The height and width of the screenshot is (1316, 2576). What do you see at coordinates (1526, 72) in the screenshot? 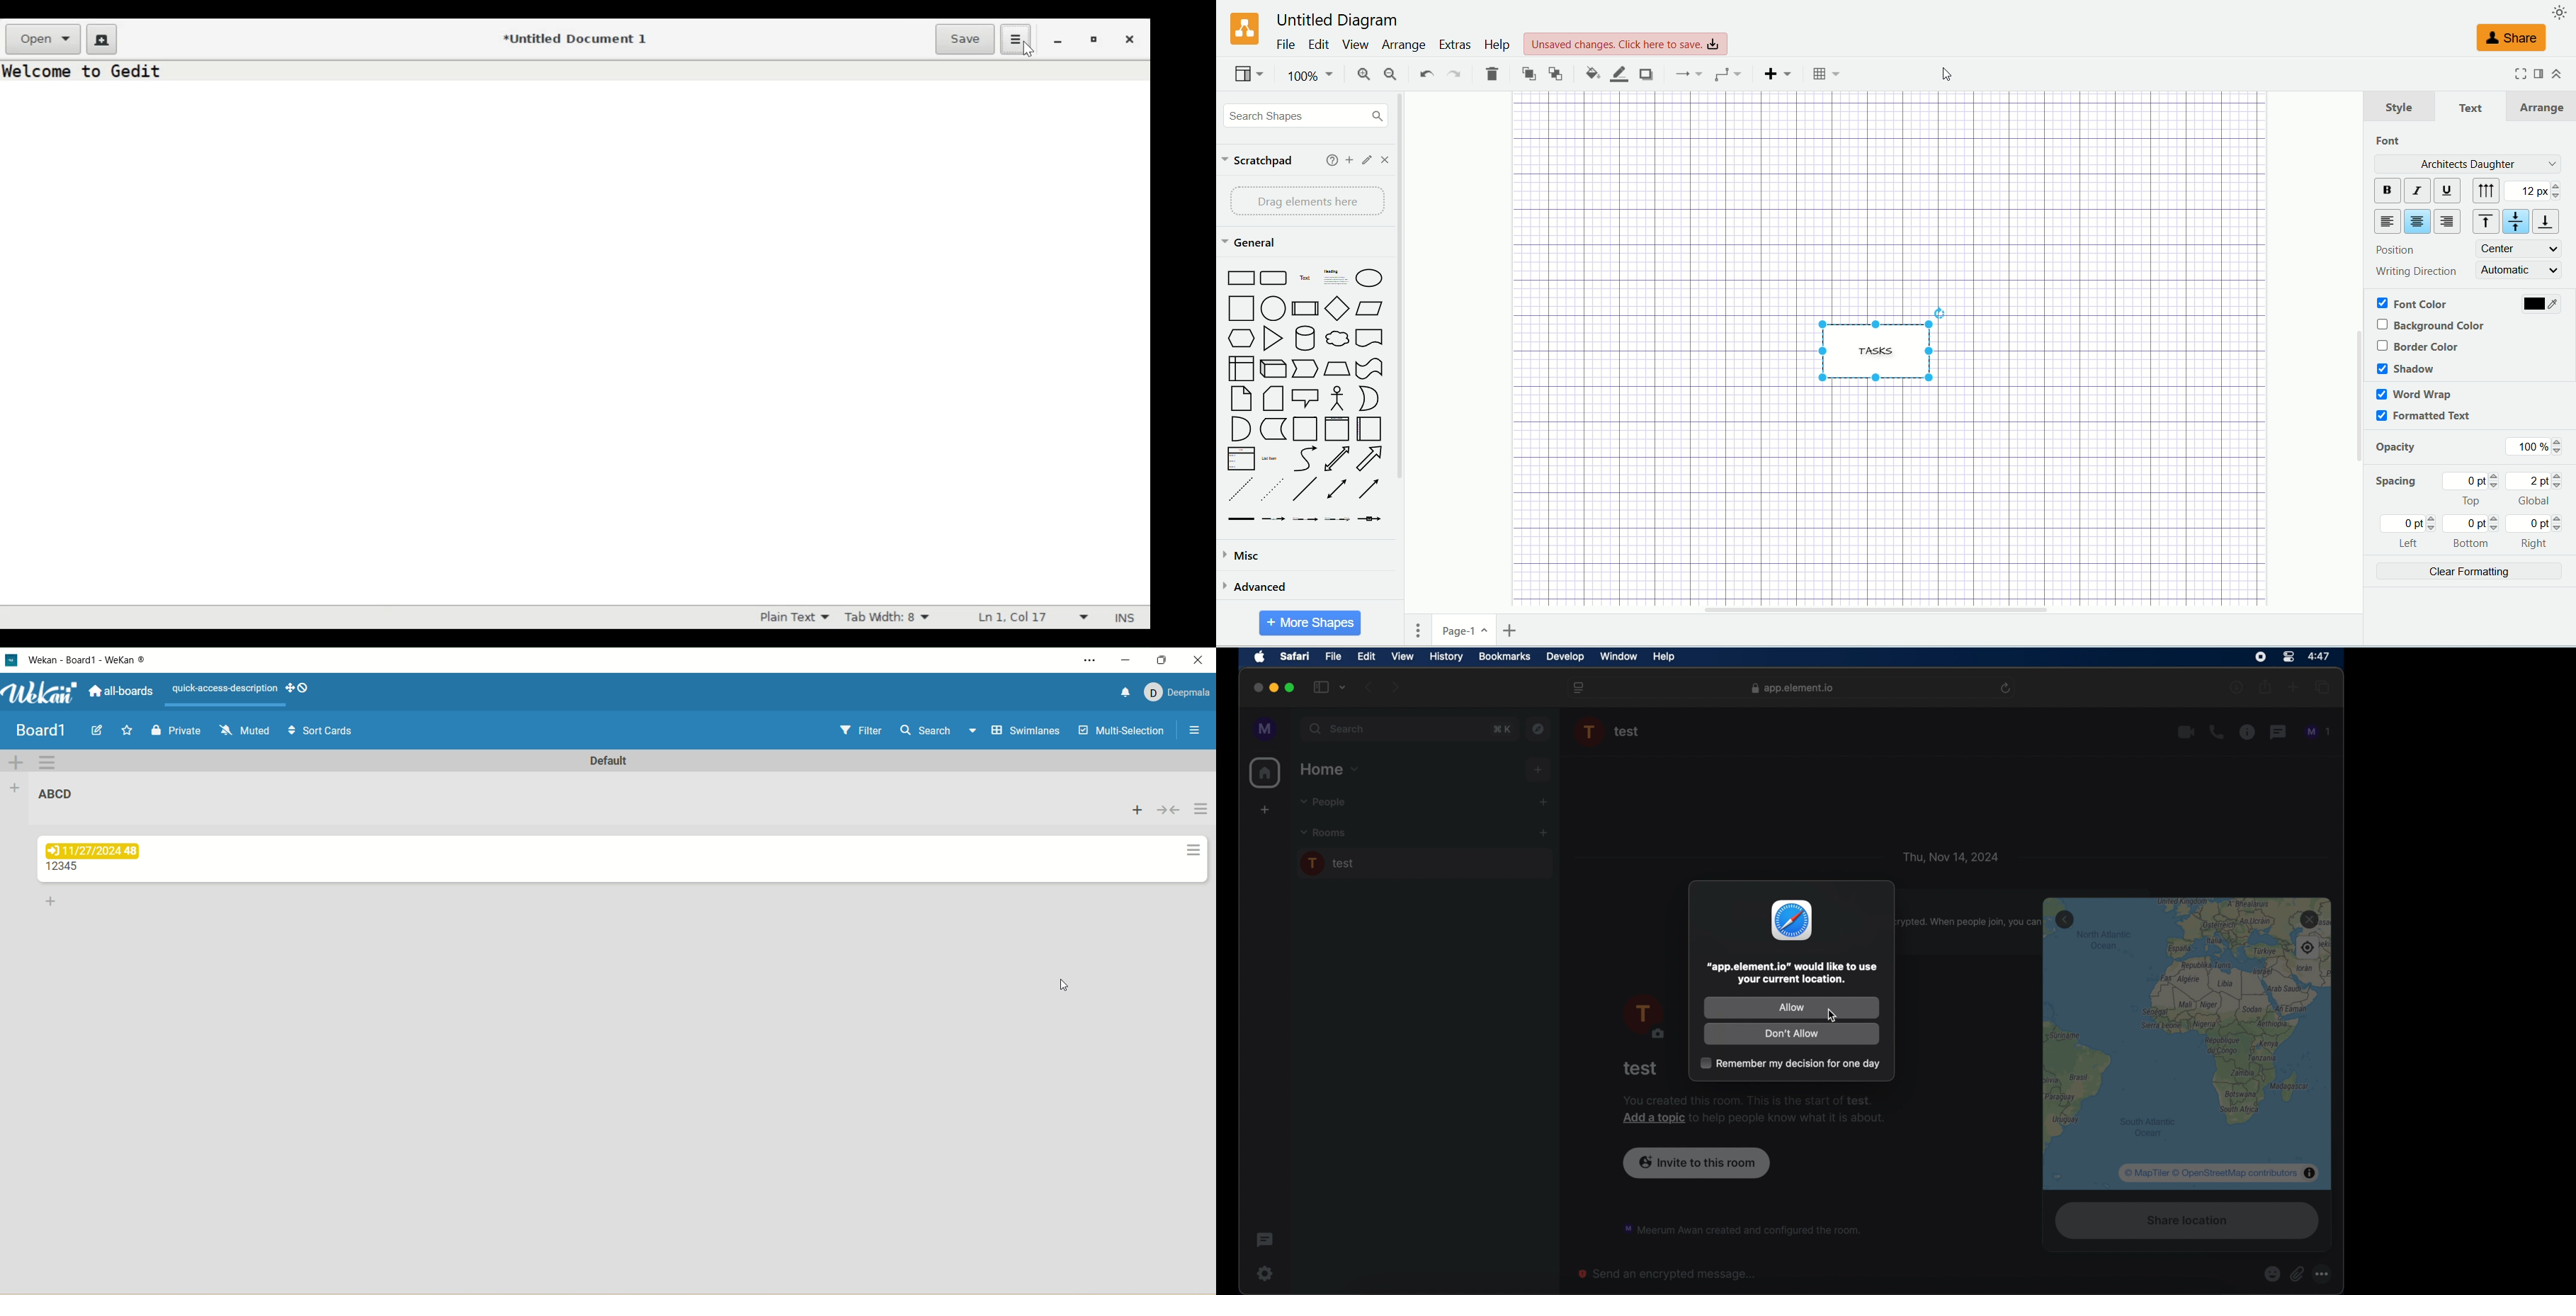
I see `to front` at bounding box center [1526, 72].